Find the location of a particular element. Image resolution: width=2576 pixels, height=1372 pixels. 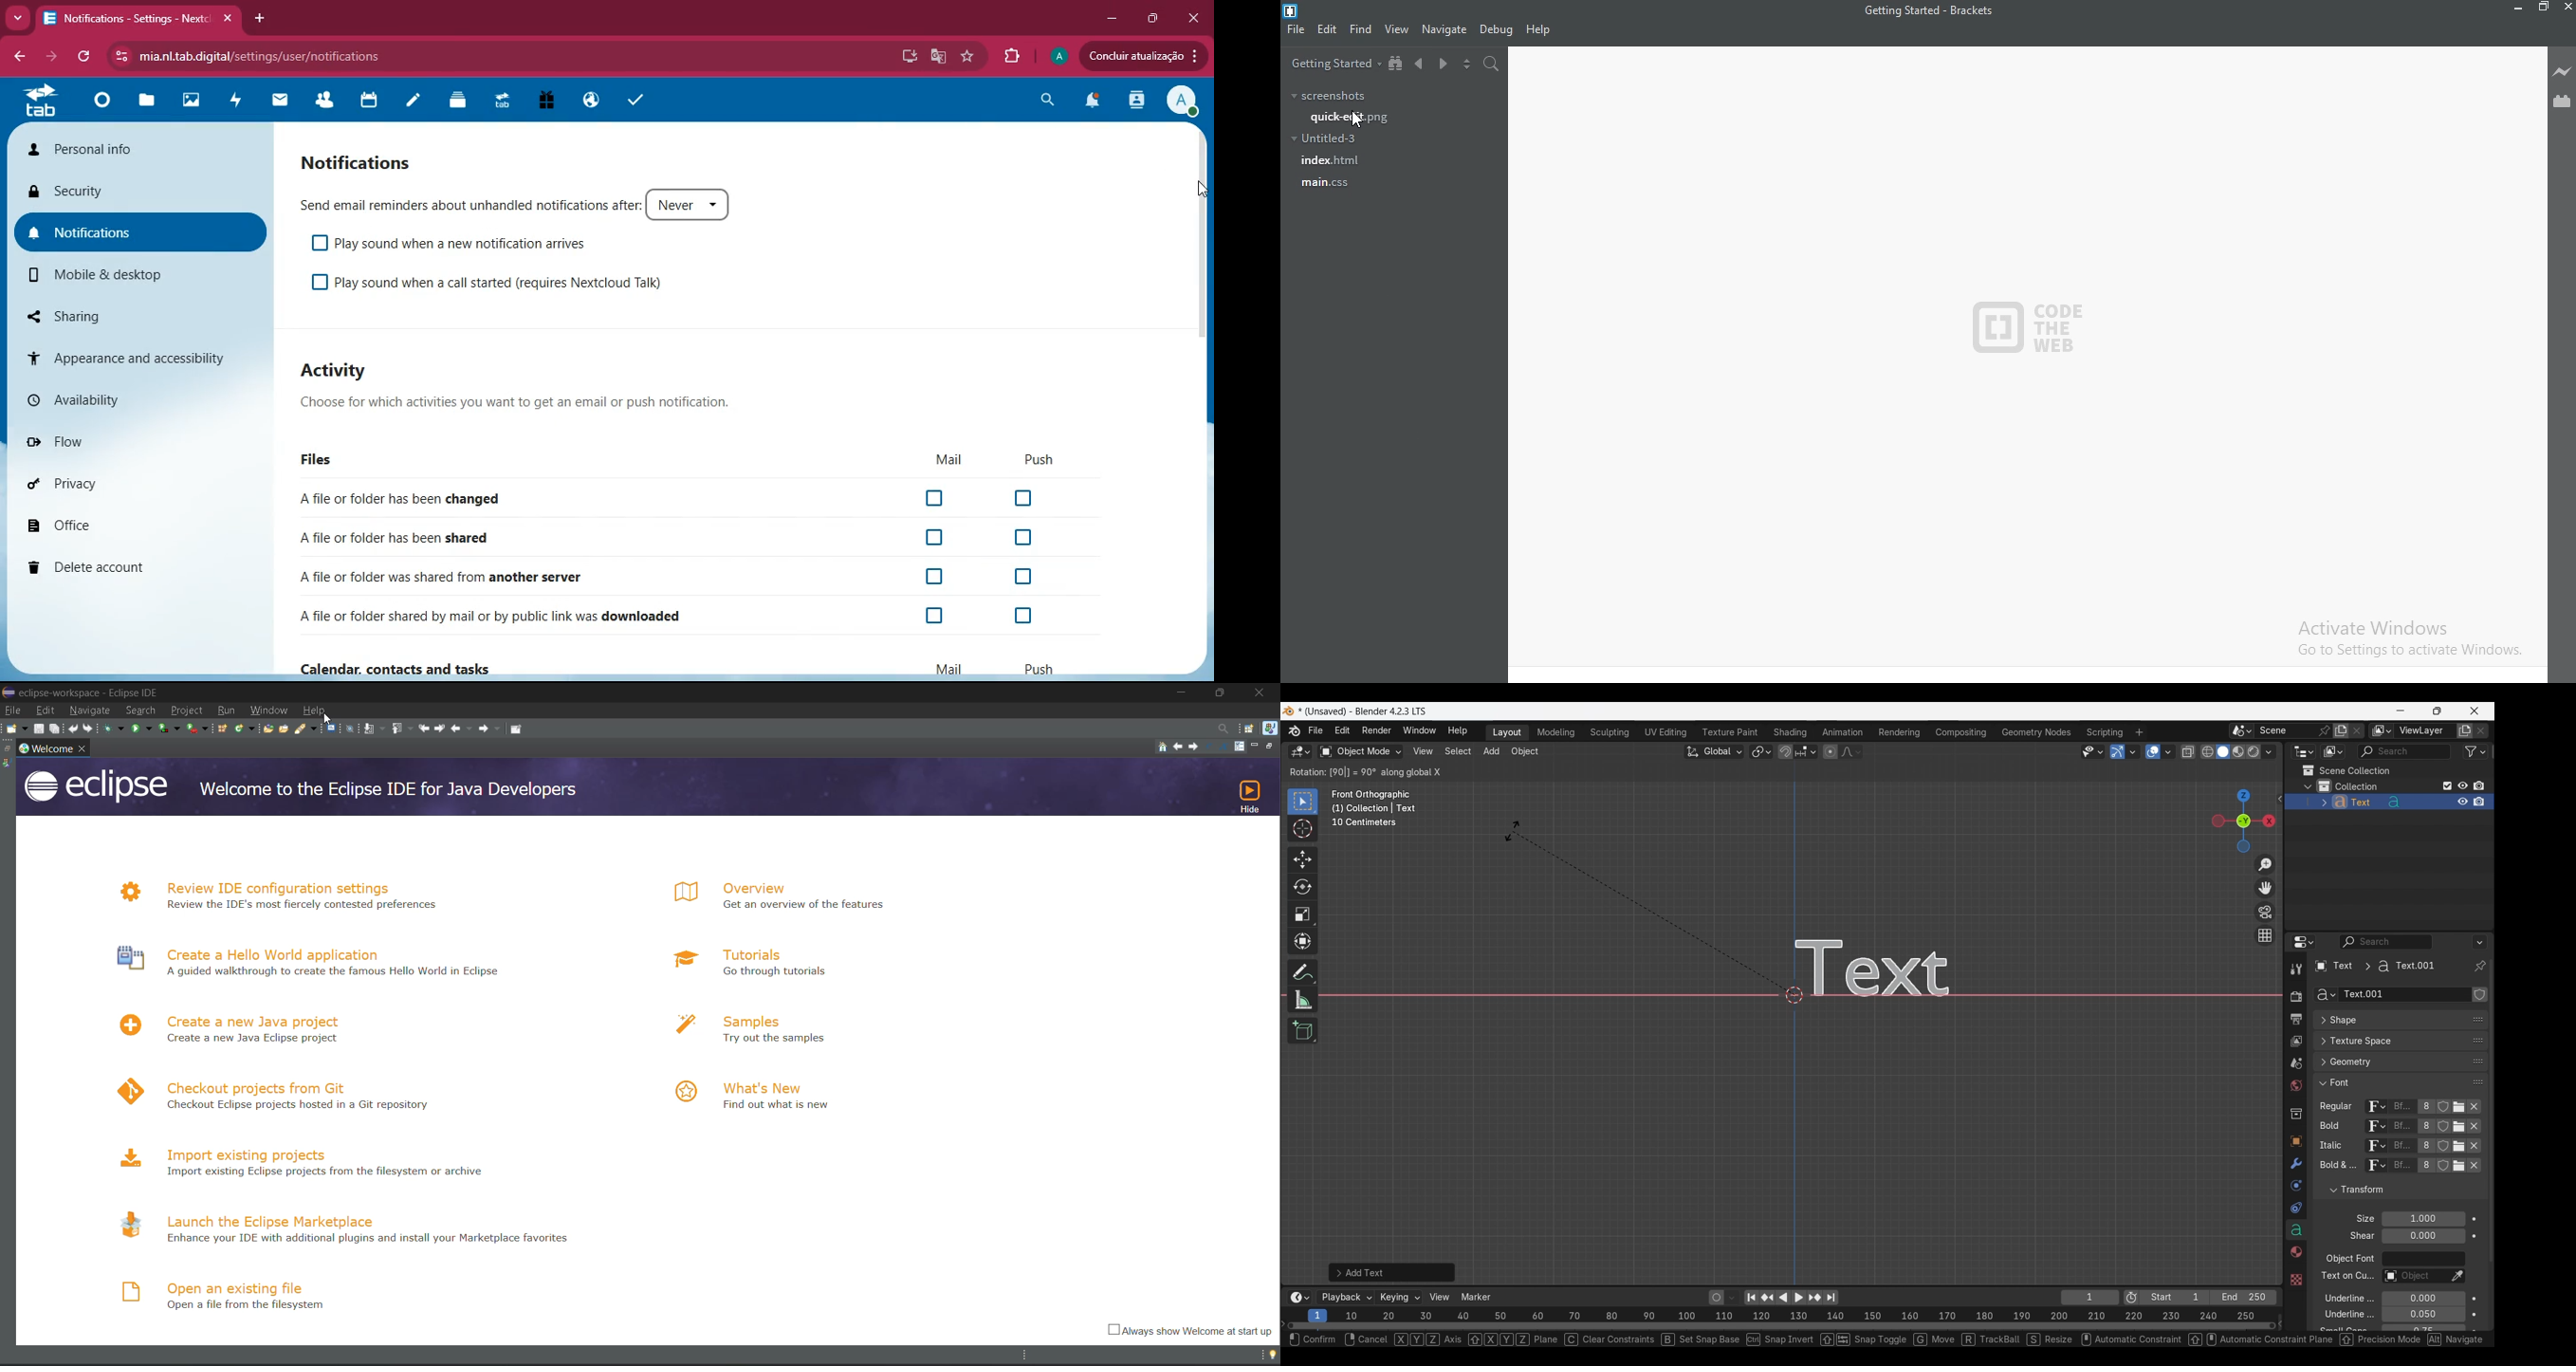

restore is located at coordinates (2517, 9).